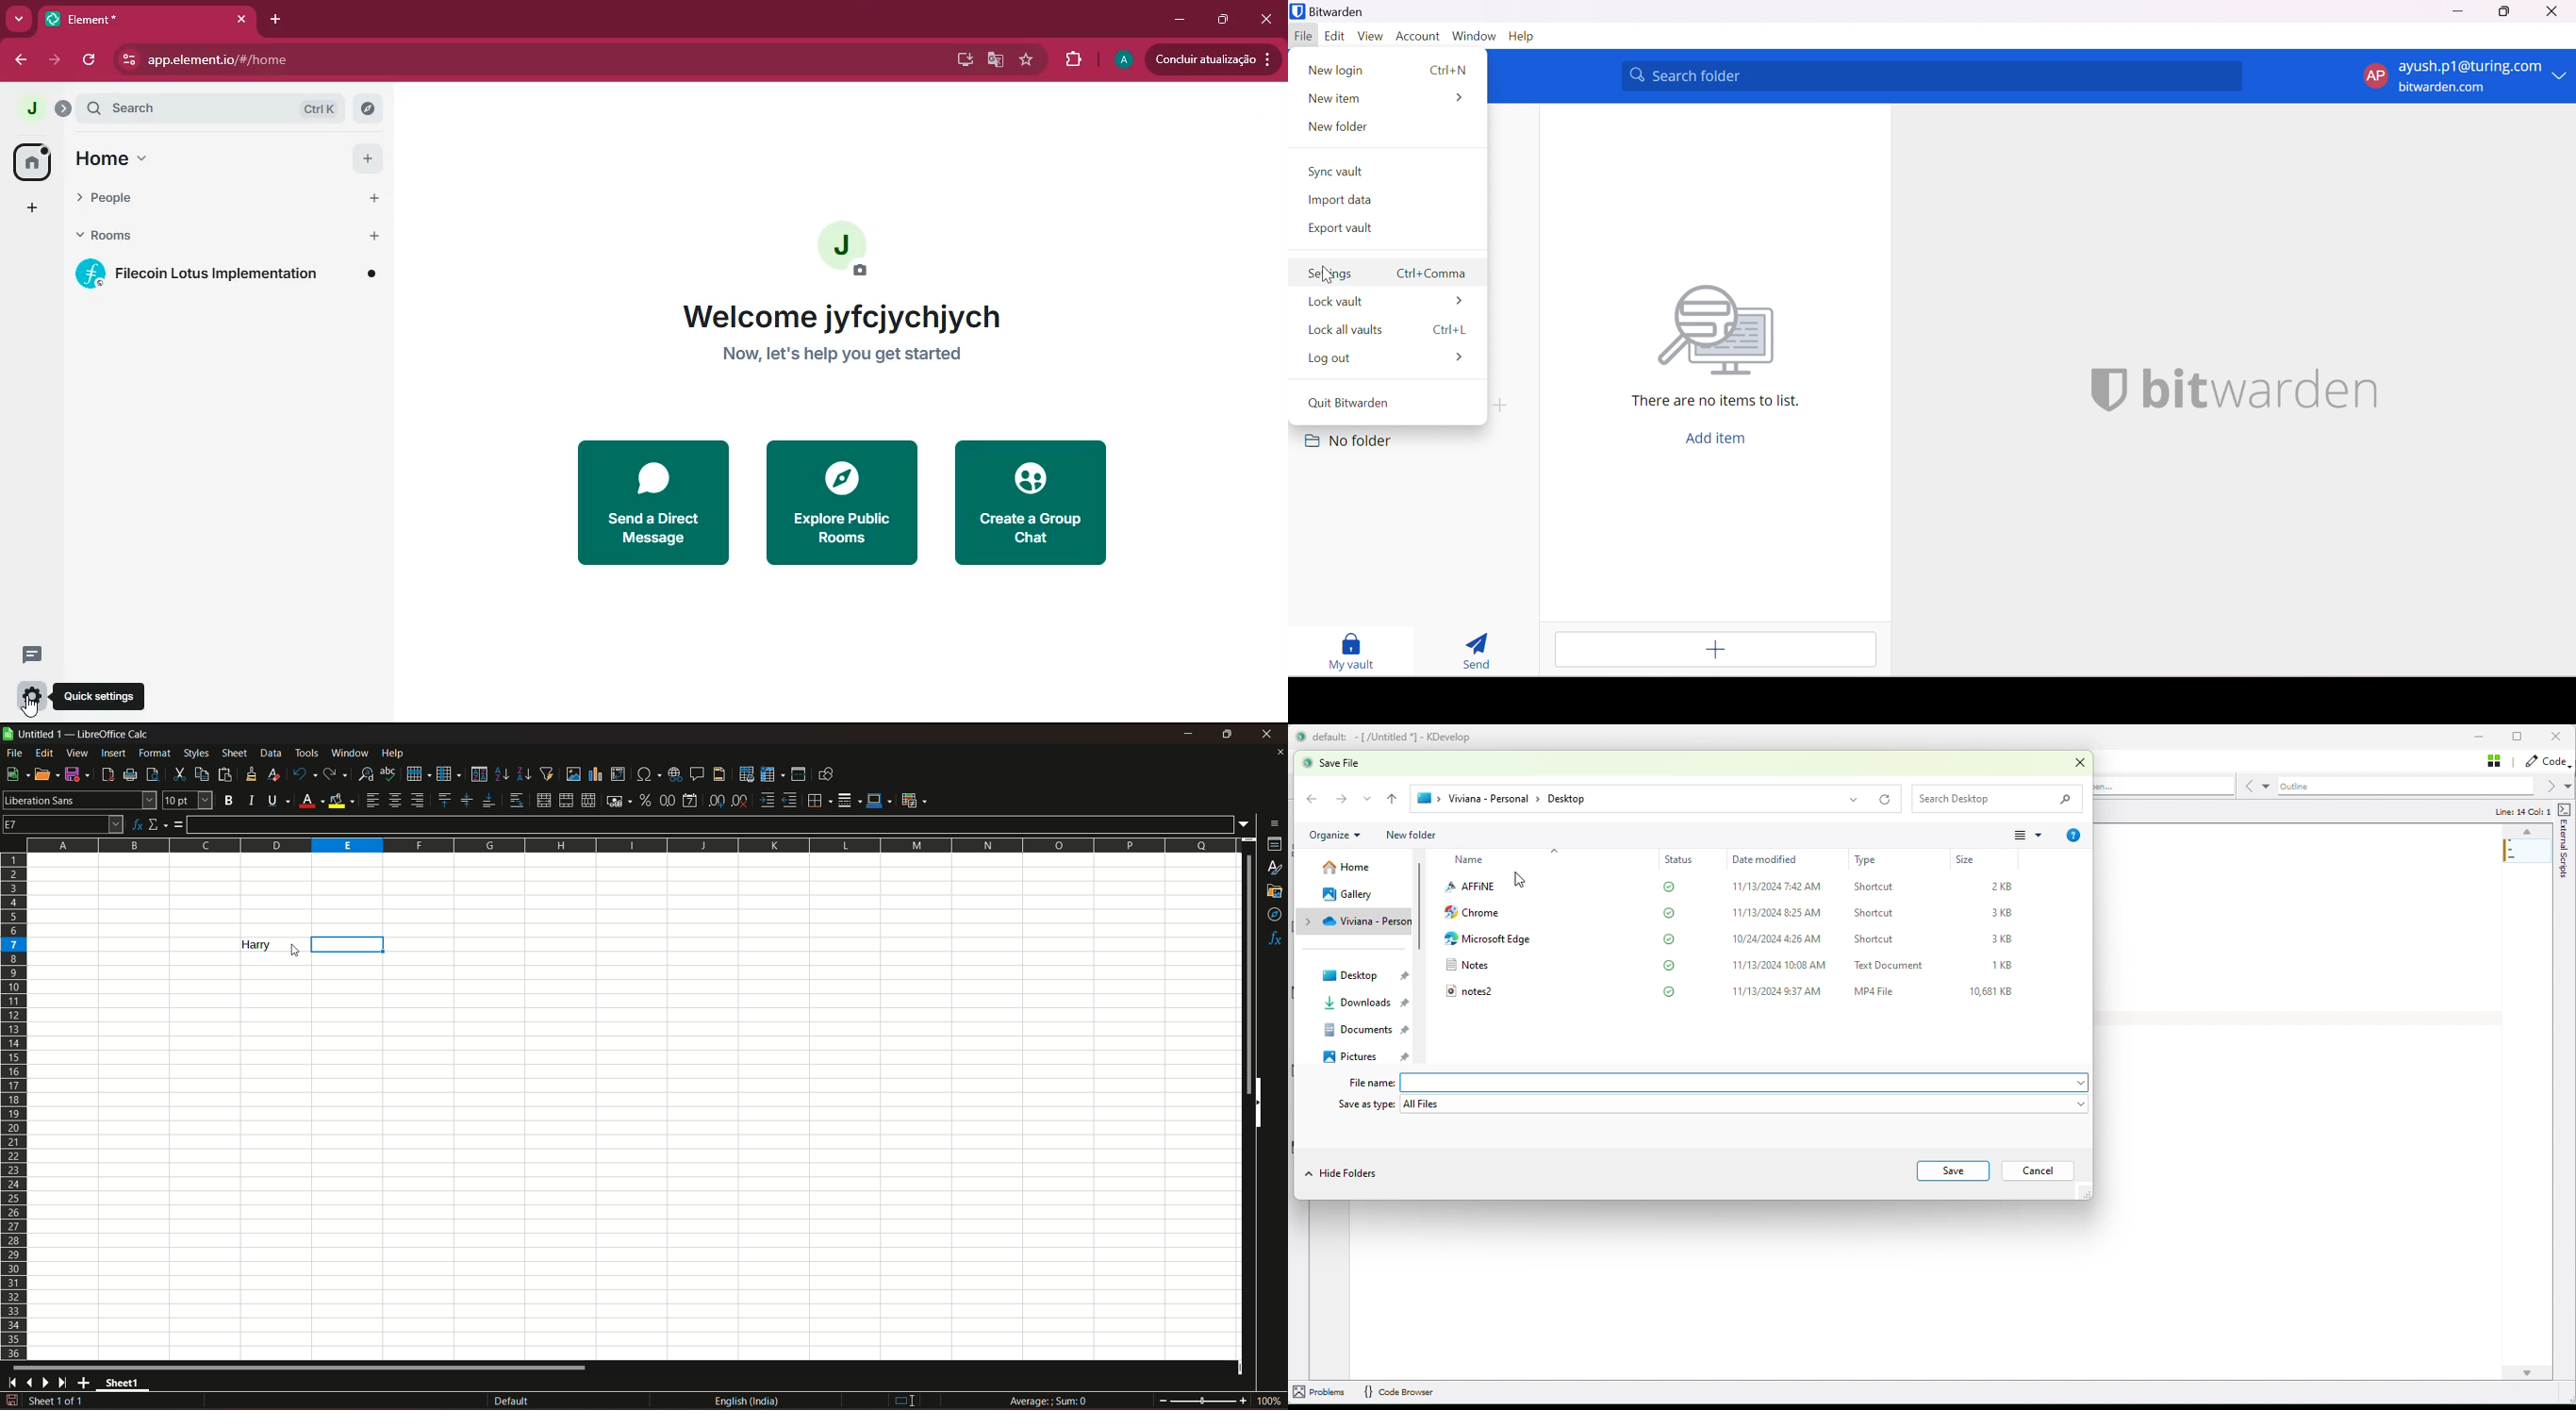  Describe the element at coordinates (1476, 652) in the screenshot. I see `Send` at that location.